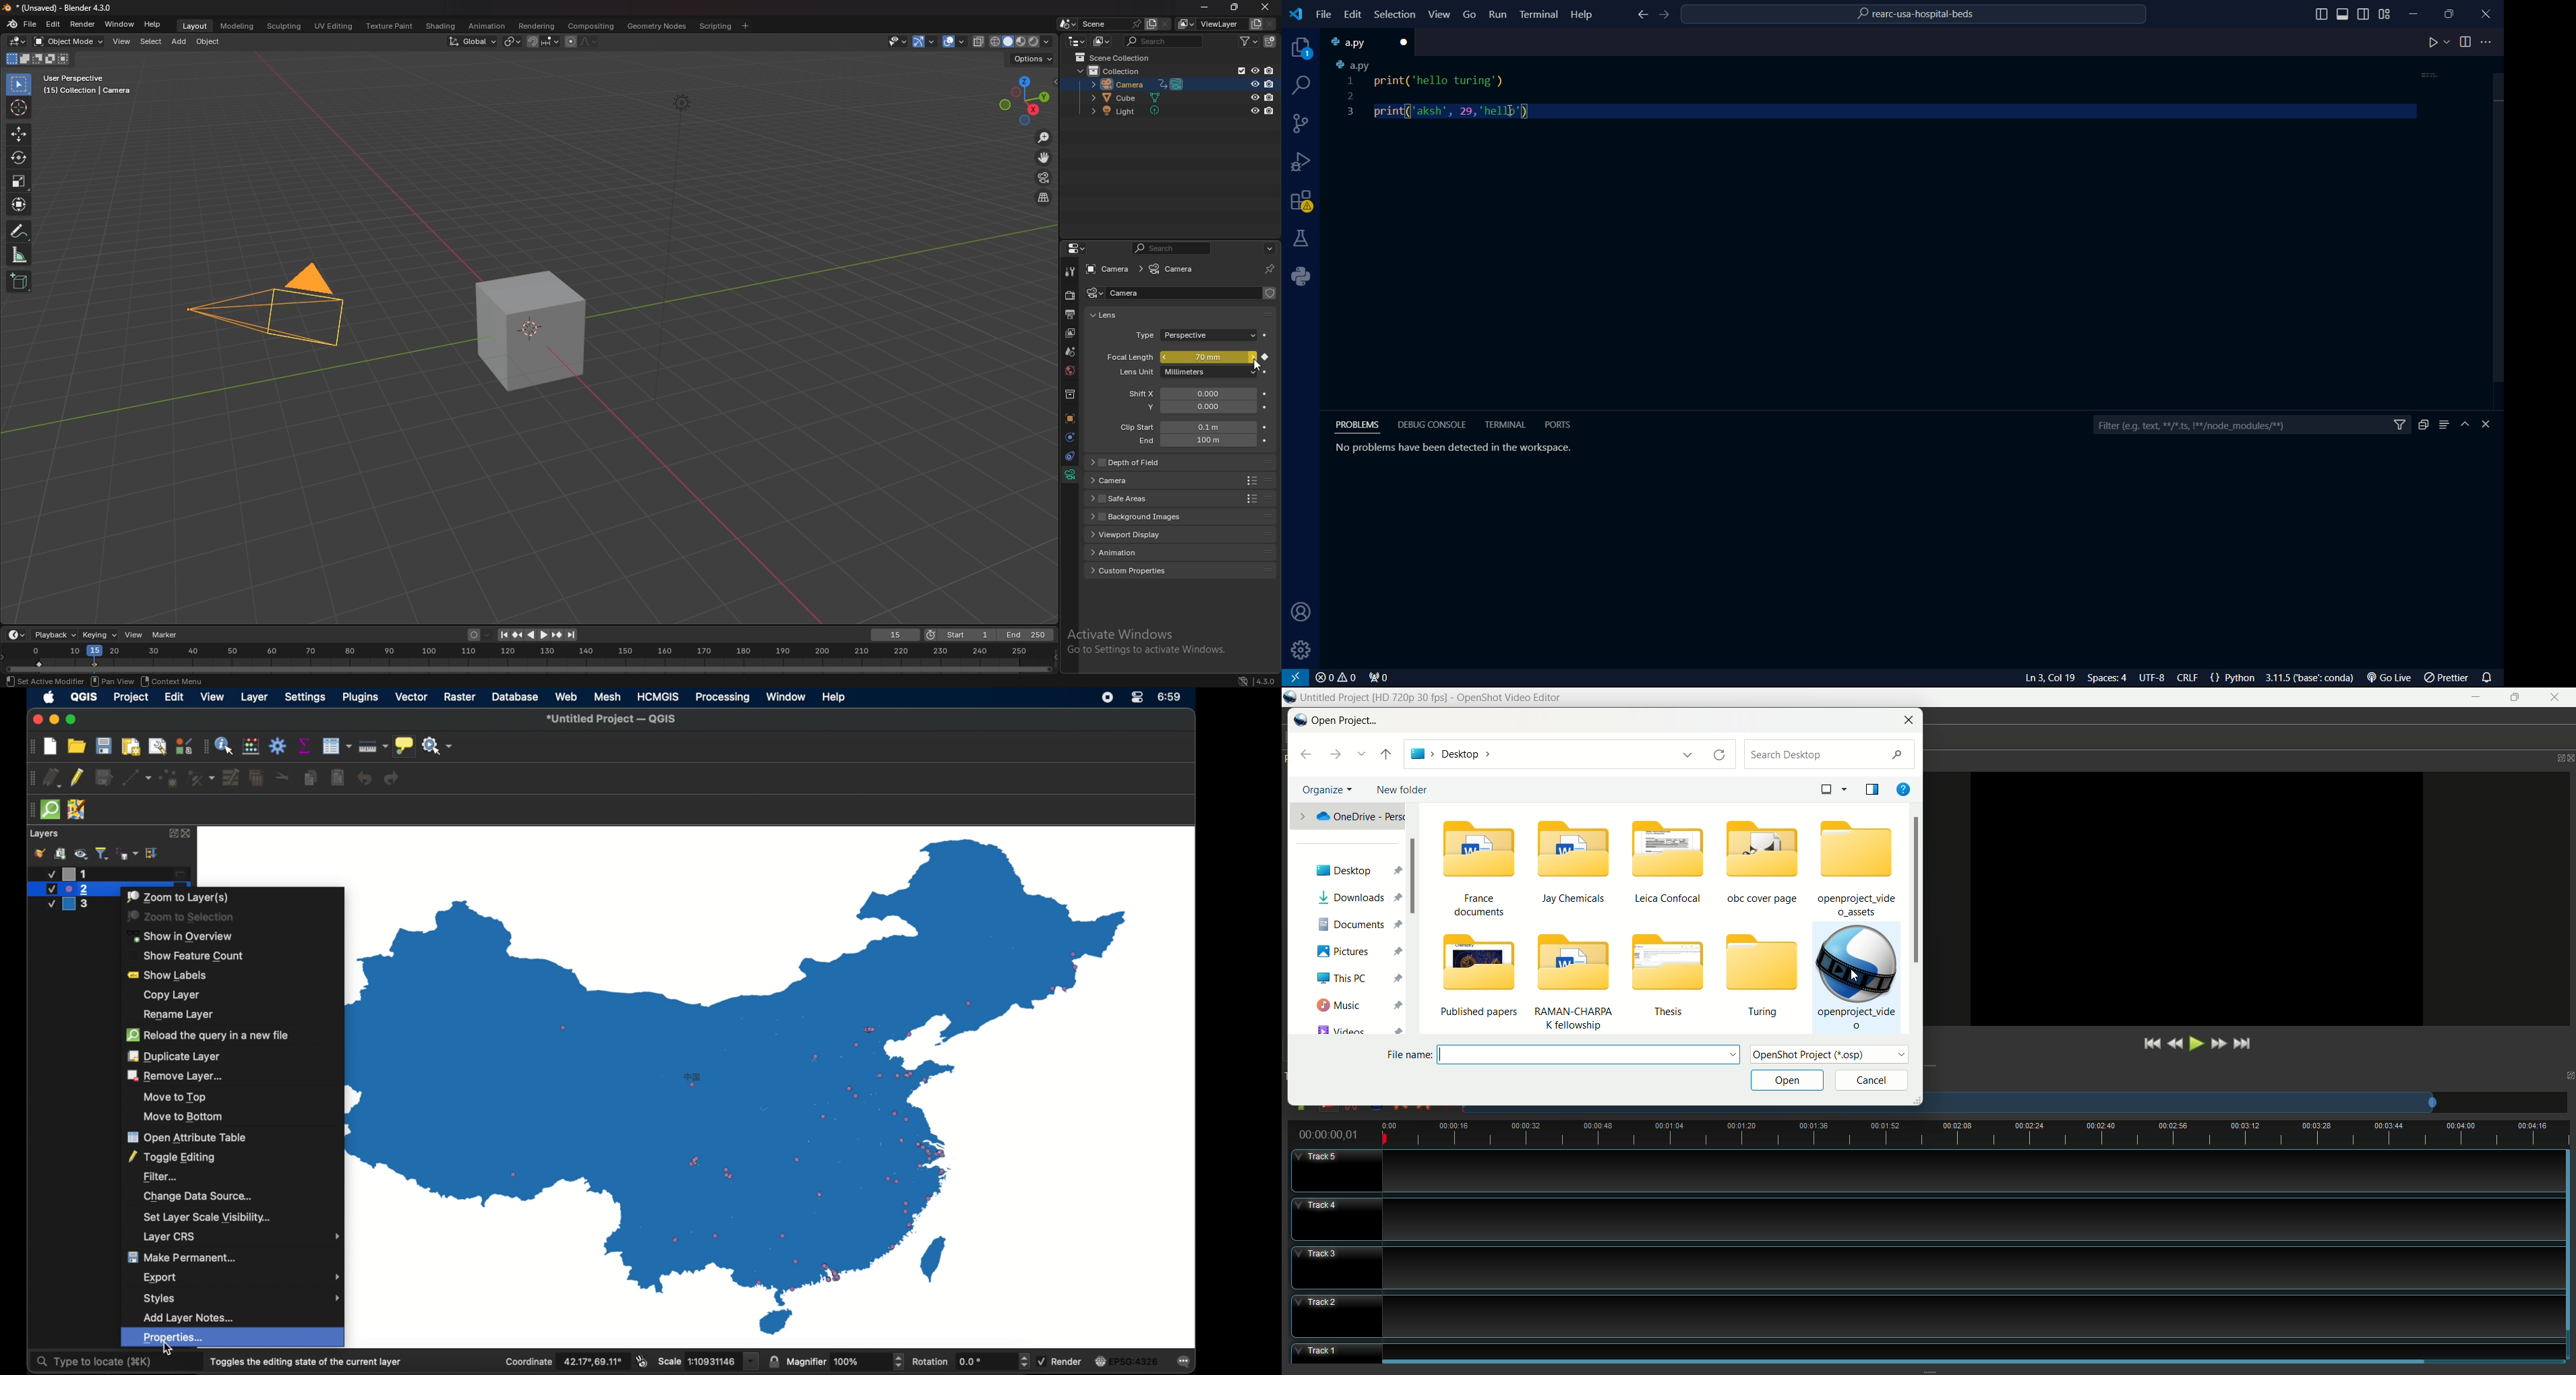 The height and width of the screenshot is (1400, 2576). Describe the element at coordinates (2344, 14) in the screenshot. I see `toggle sidebar` at that location.